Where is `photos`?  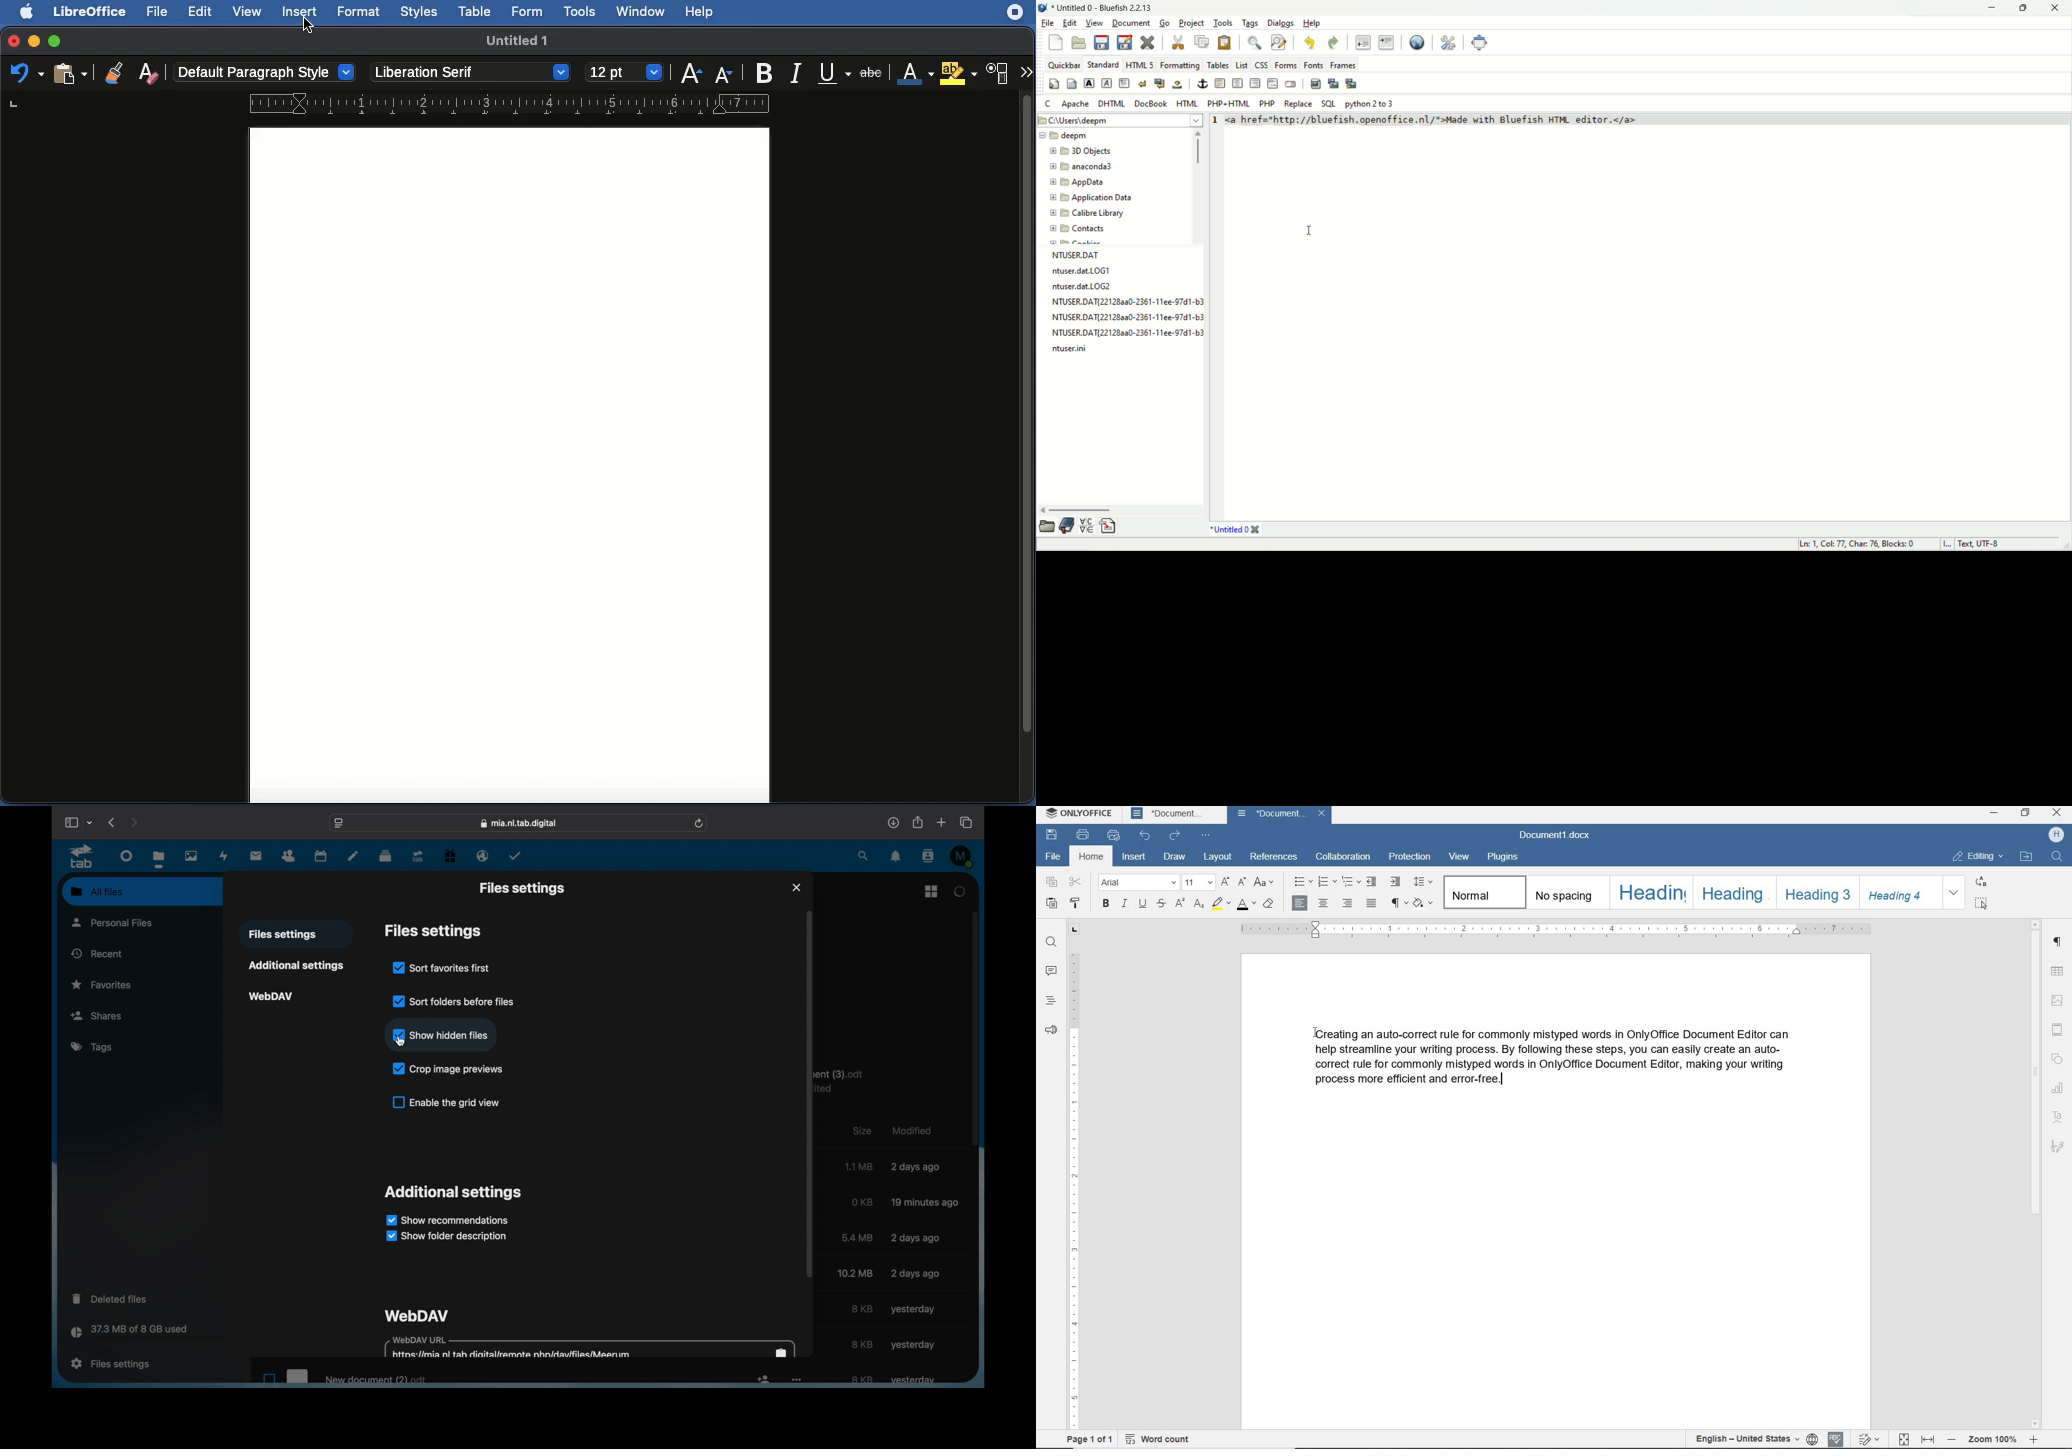
photos is located at coordinates (191, 857).